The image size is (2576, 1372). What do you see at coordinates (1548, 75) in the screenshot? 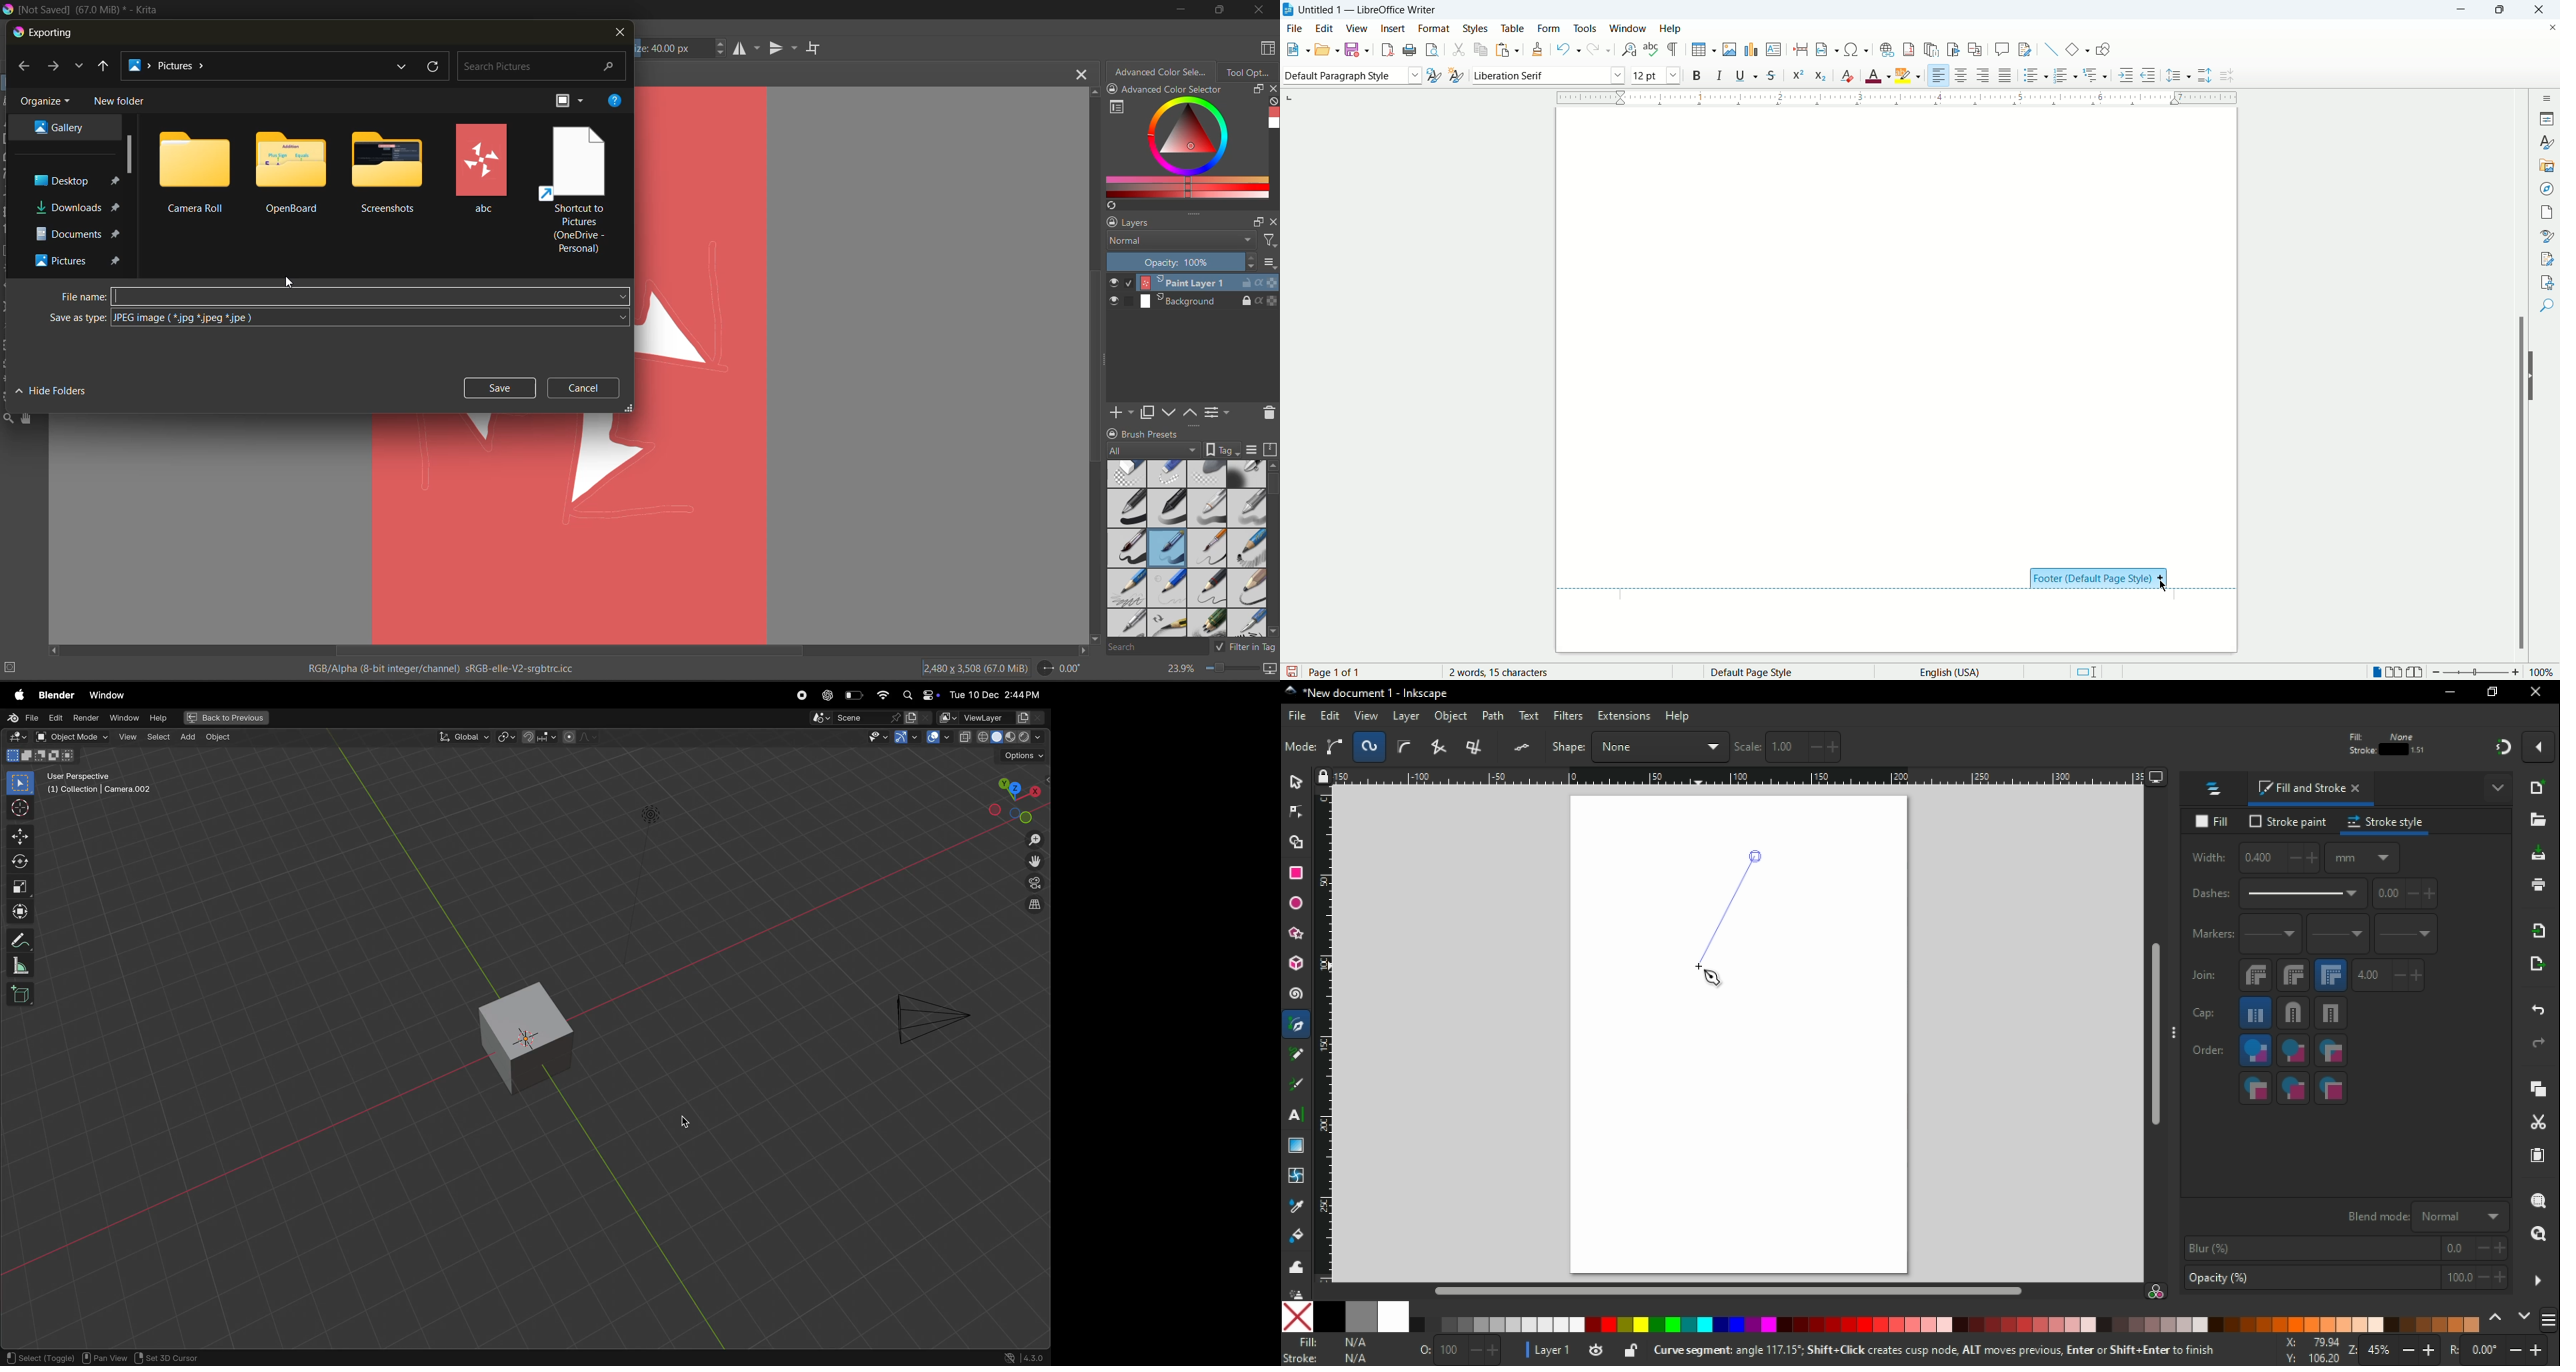
I see `font name` at bounding box center [1548, 75].